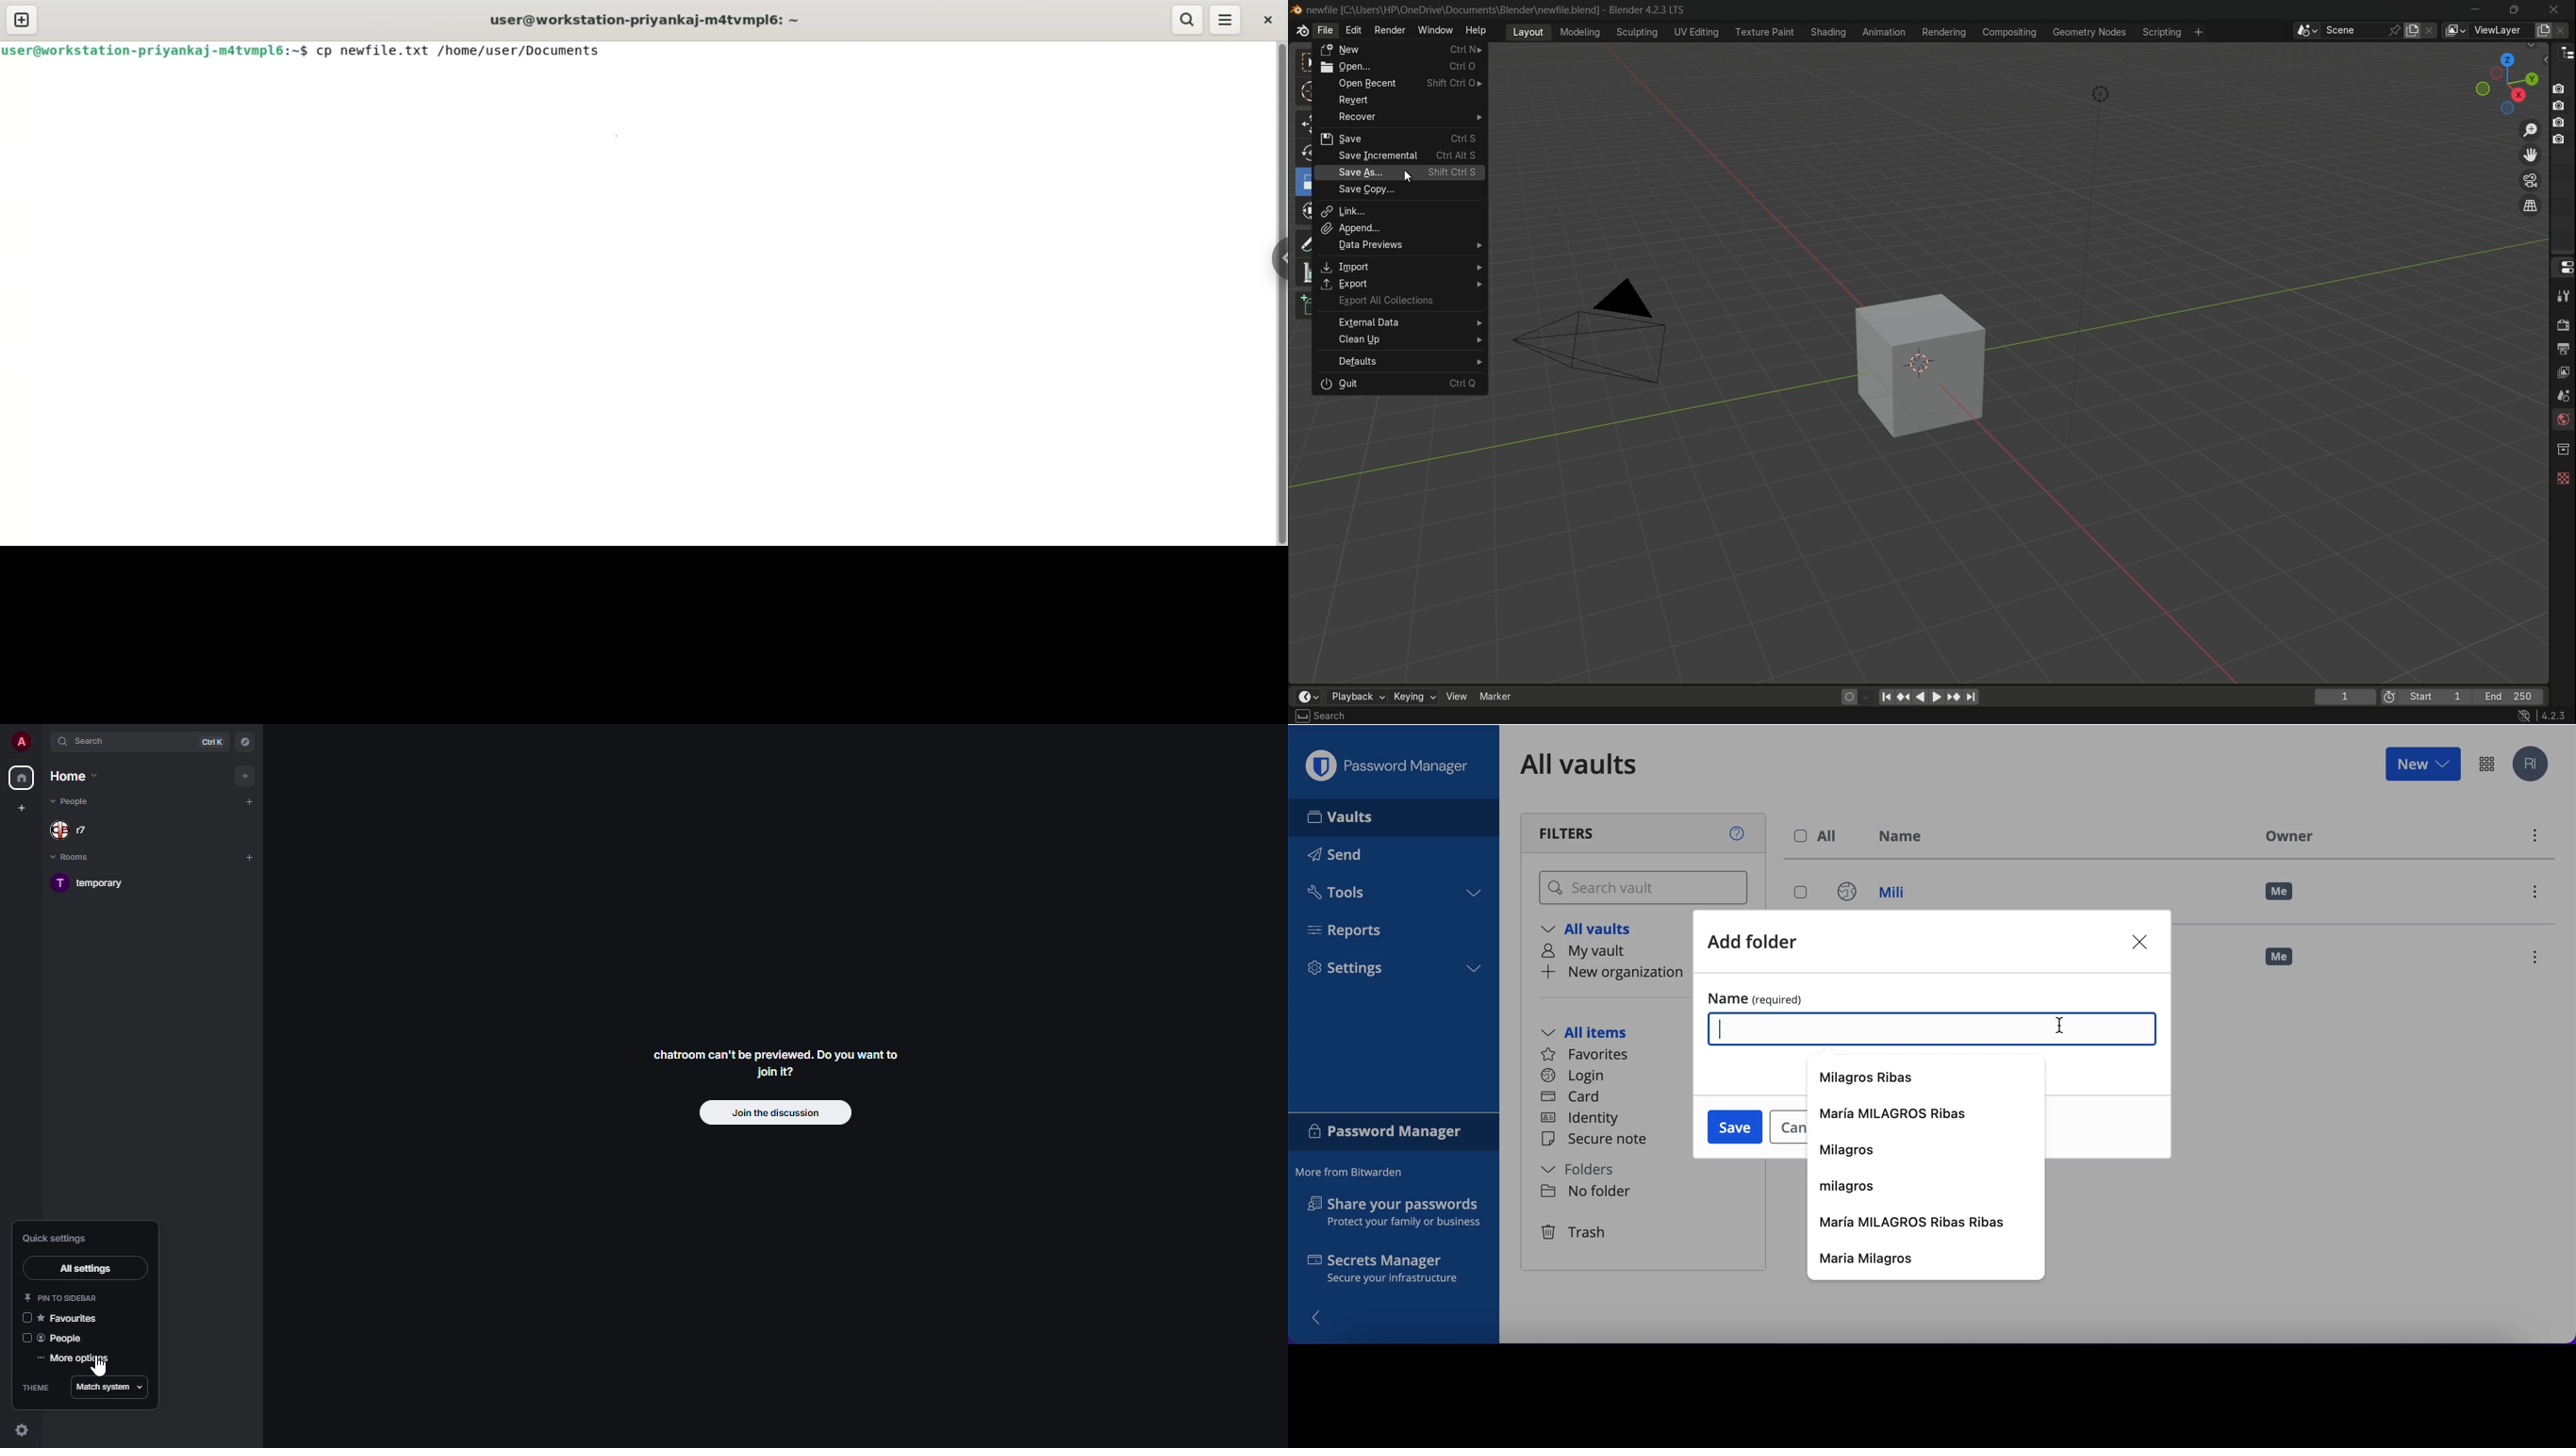 The image size is (2576, 1456). What do you see at coordinates (1354, 1173) in the screenshot?
I see `more from bitwarden` at bounding box center [1354, 1173].